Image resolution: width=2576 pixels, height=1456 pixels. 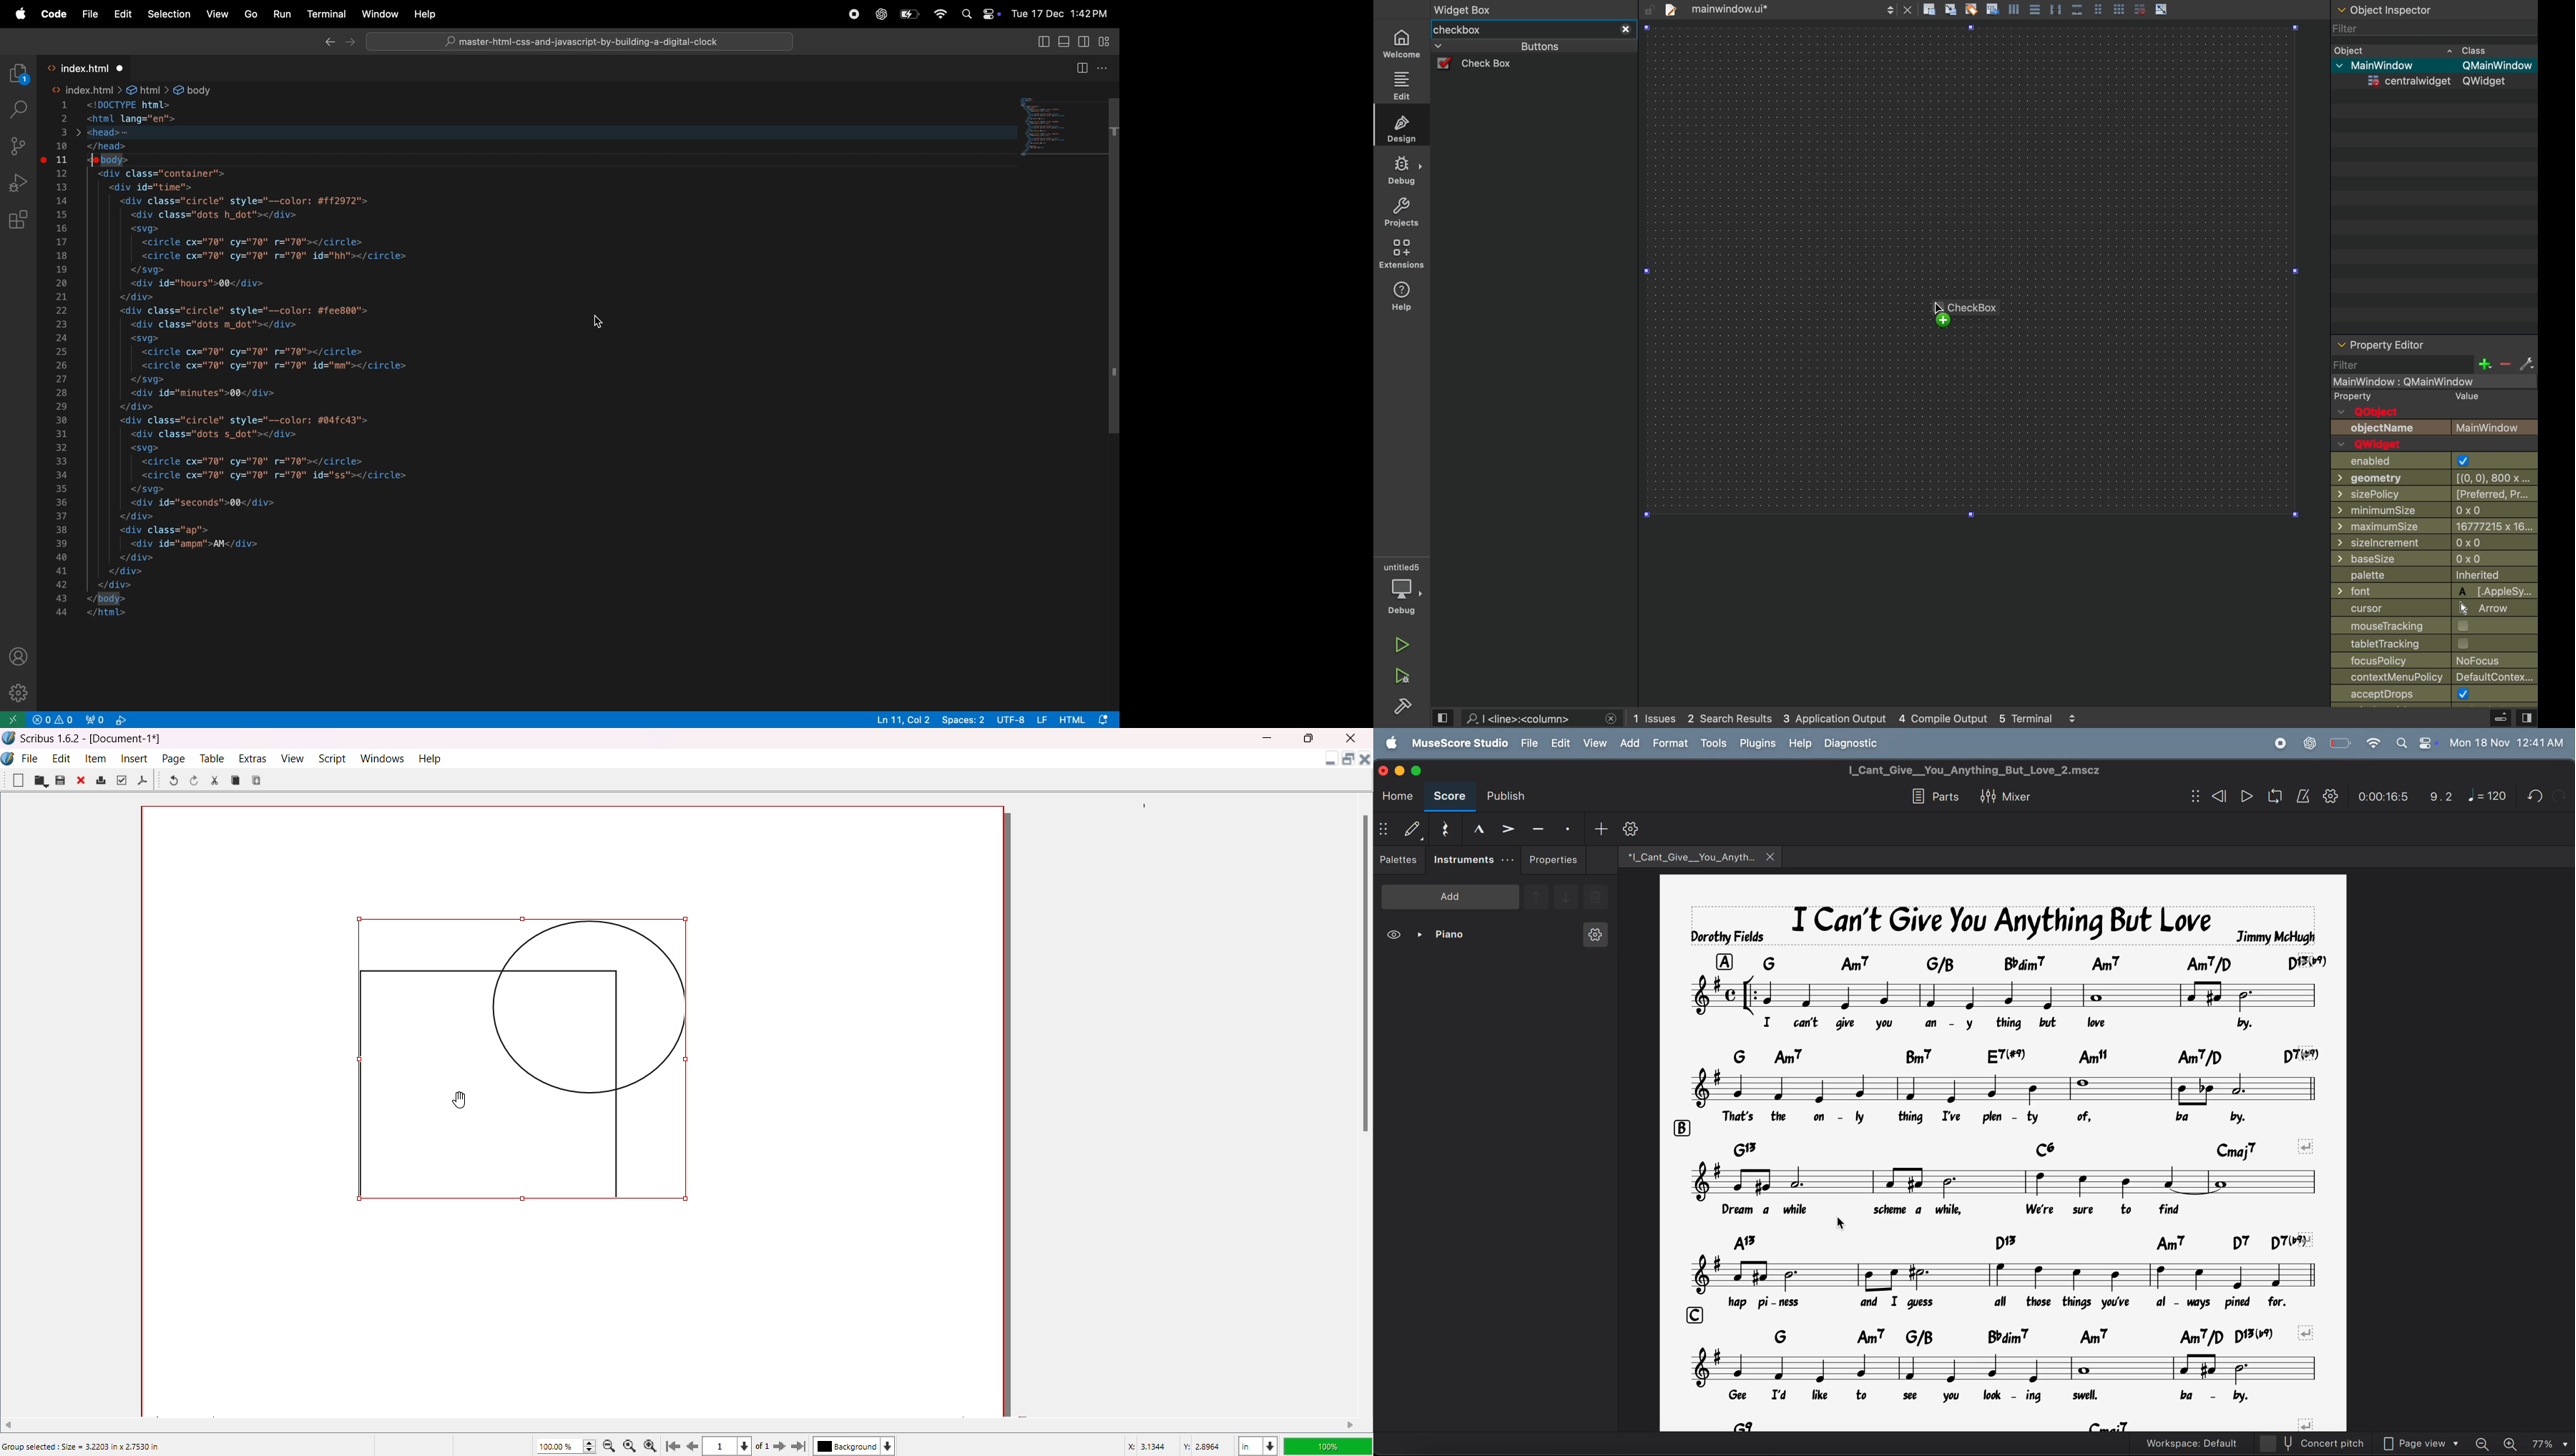 What do you see at coordinates (2412, 510) in the screenshot?
I see `minimum size` at bounding box center [2412, 510].